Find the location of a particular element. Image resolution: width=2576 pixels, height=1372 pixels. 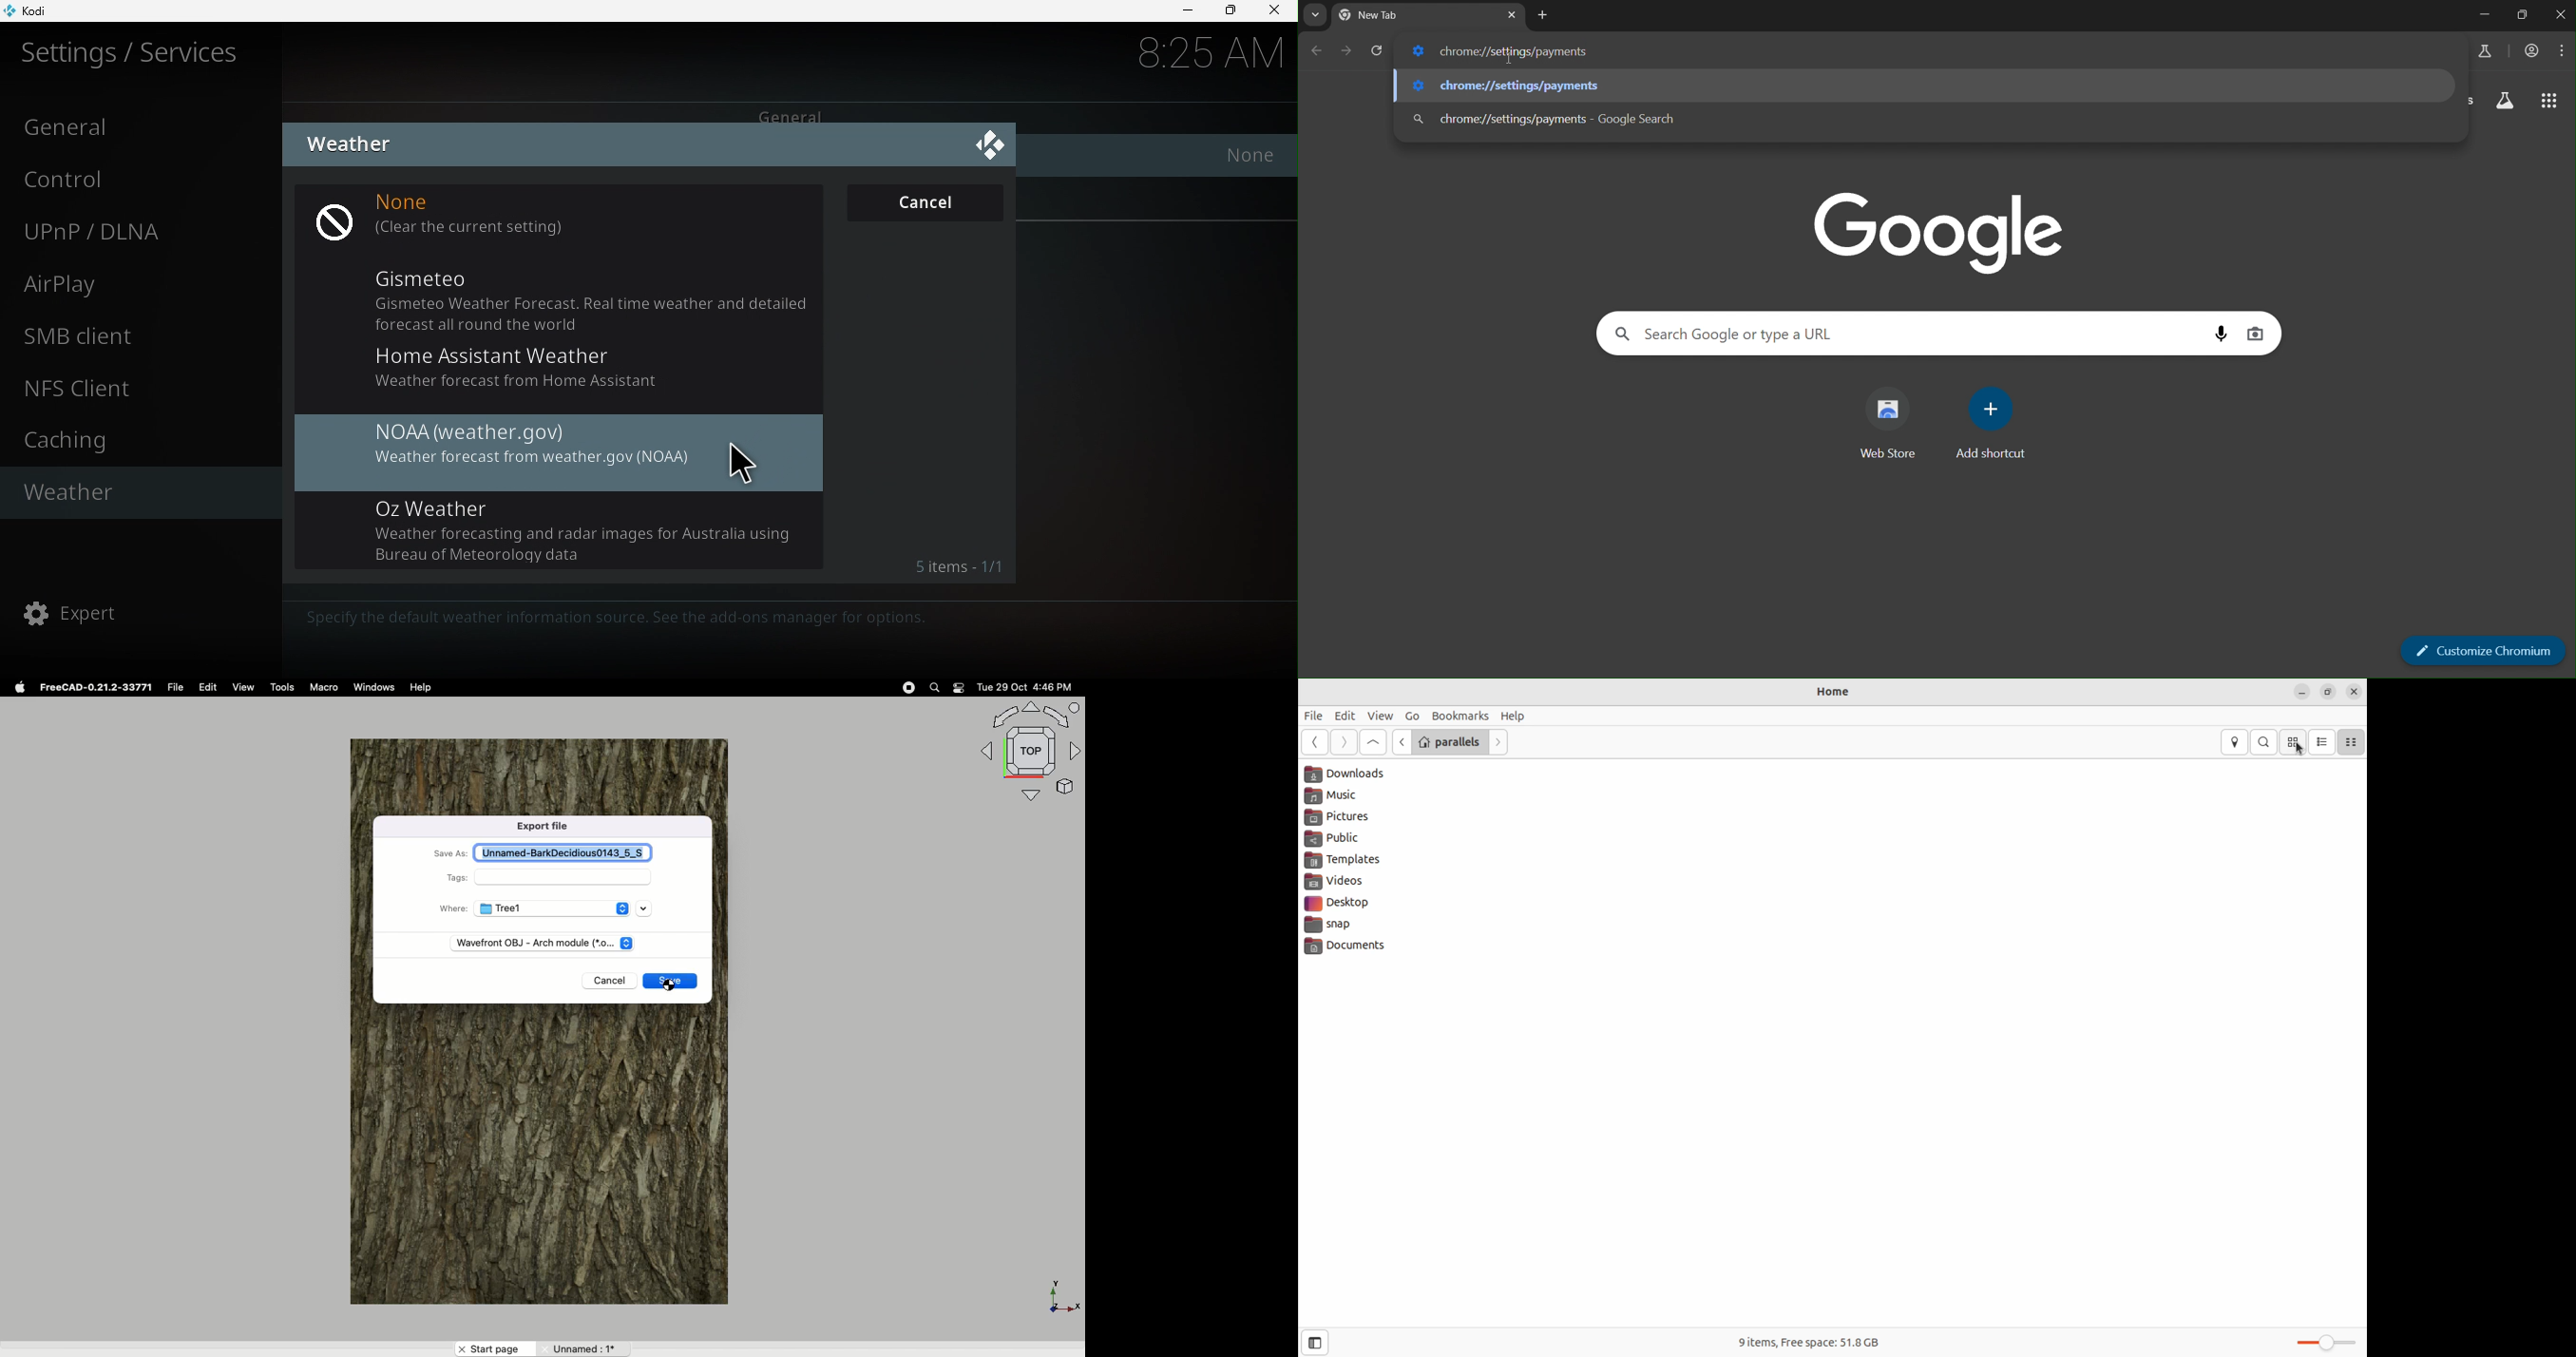

View is located at coordinates (243, 688).